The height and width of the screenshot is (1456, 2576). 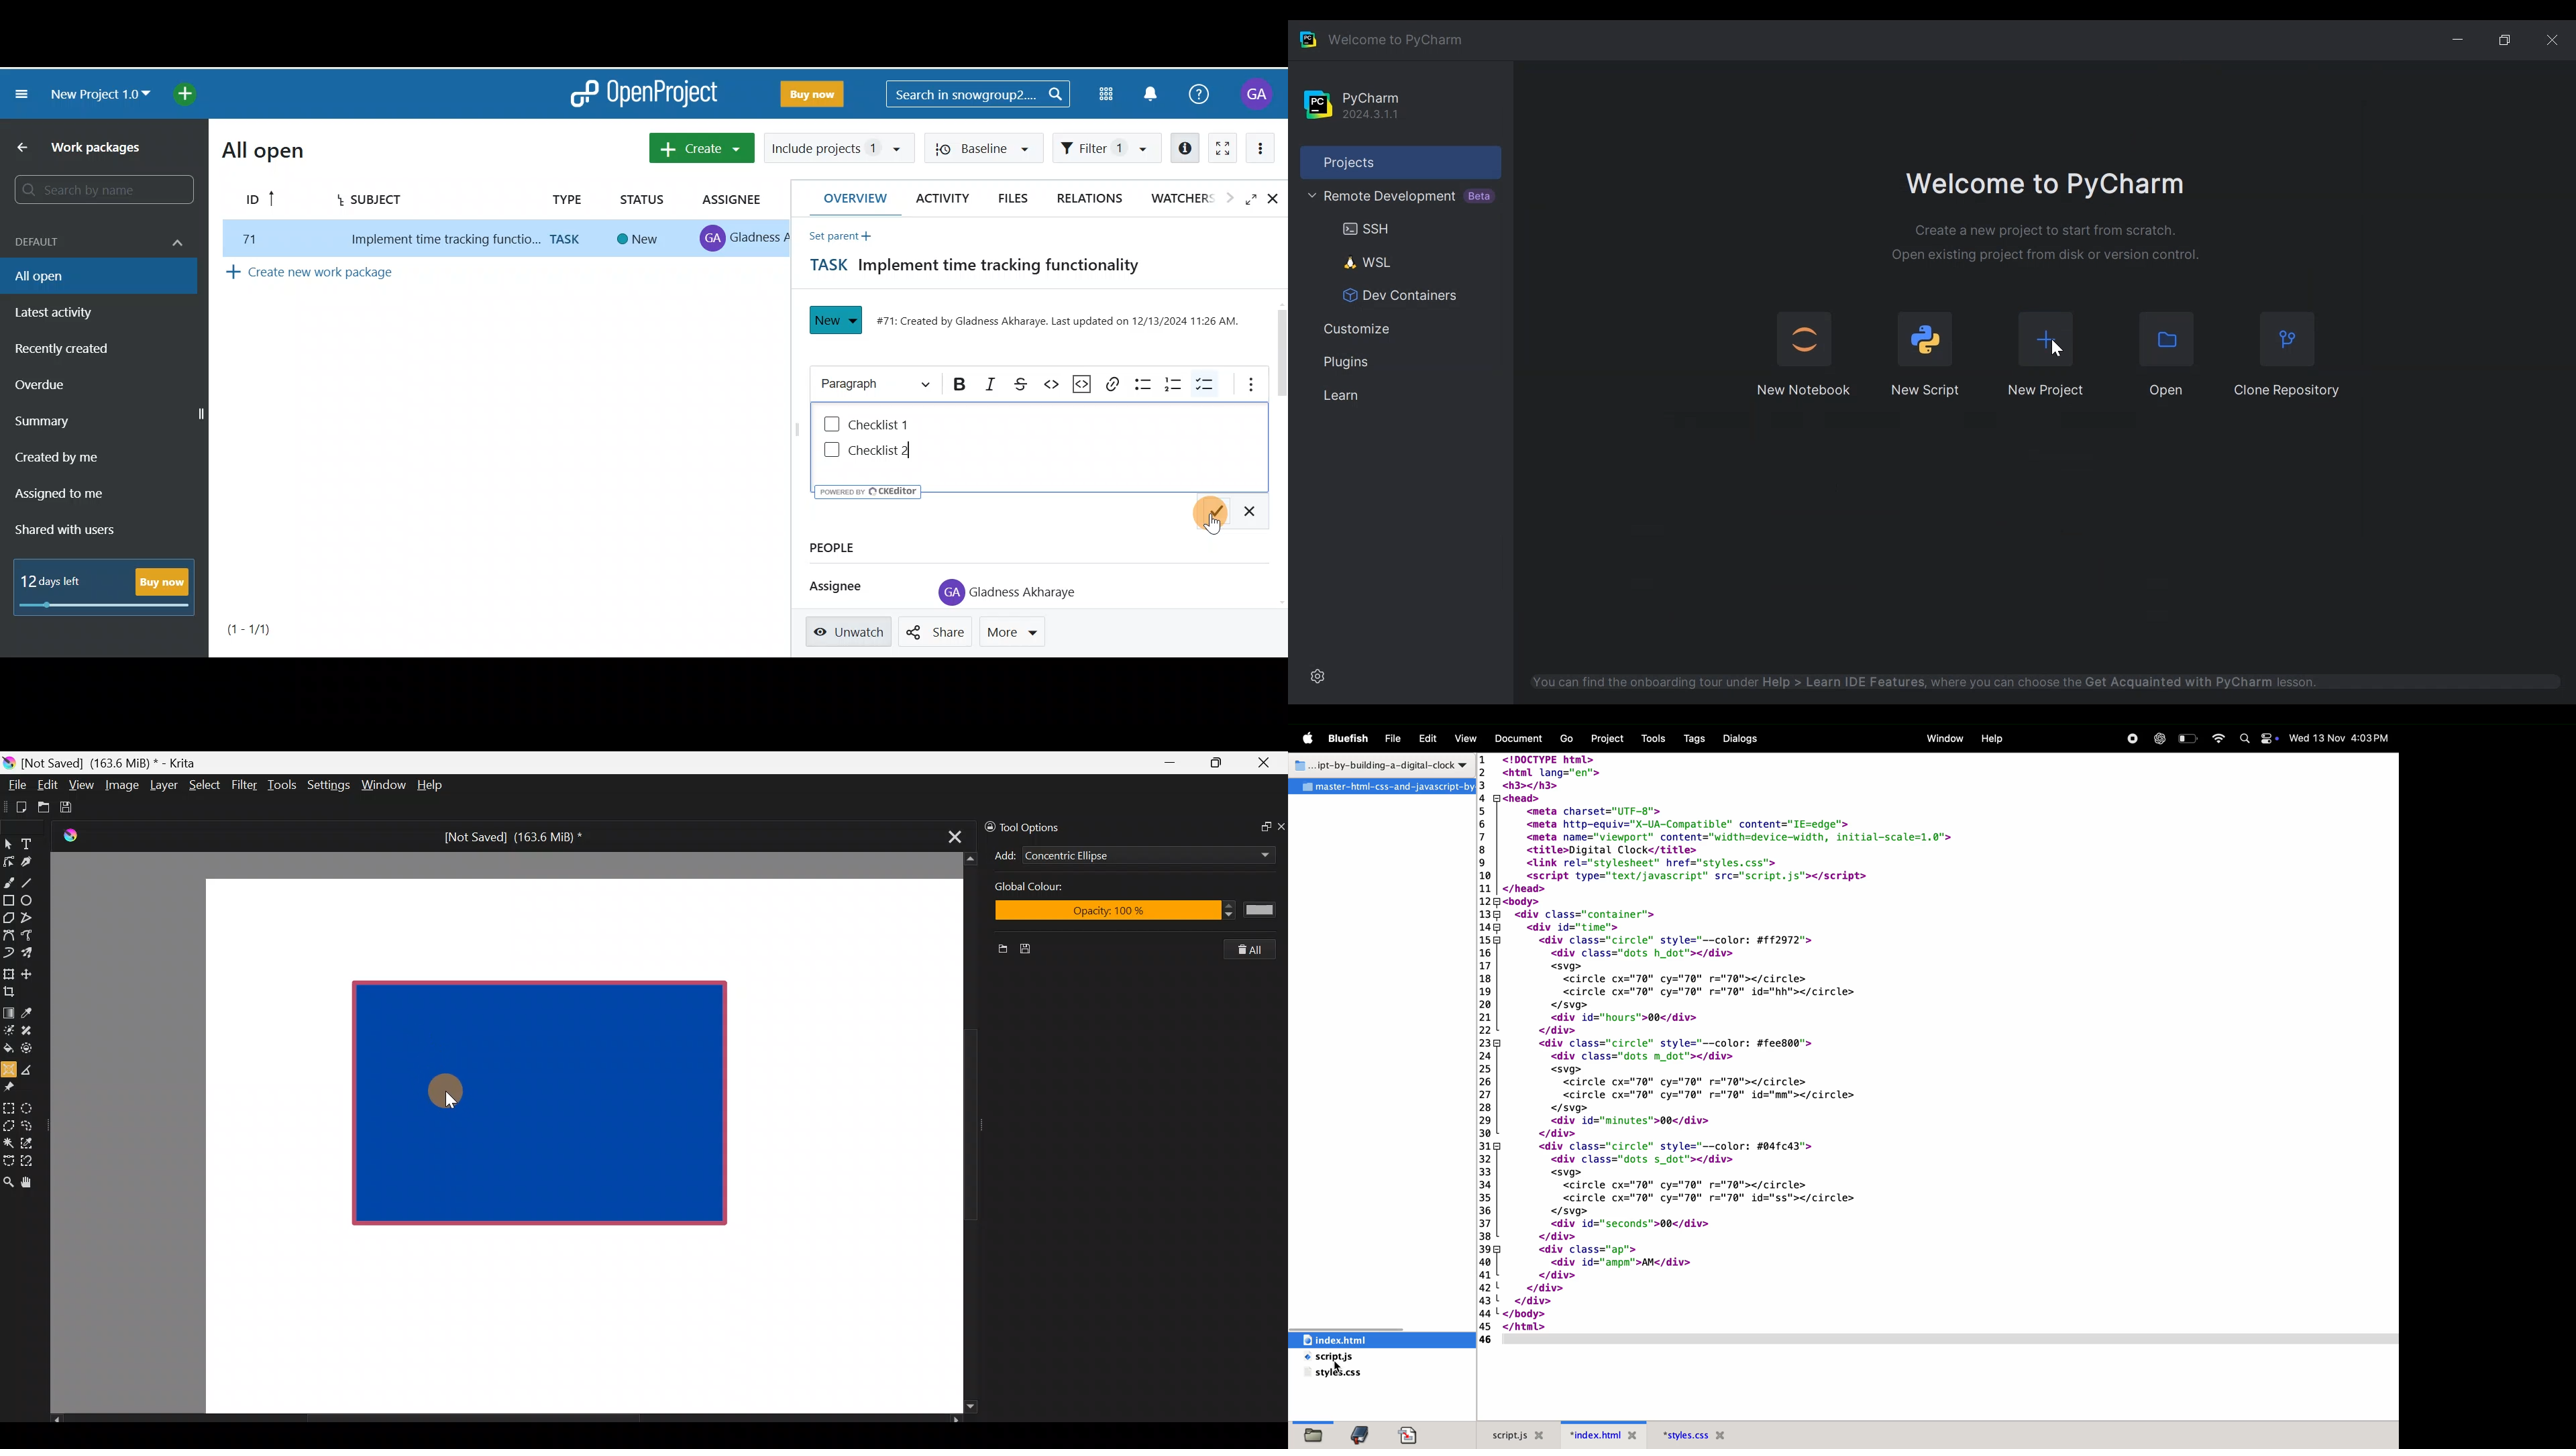 What do you see at coordinates (1108, 857) in the screenshot?
I see `Concentric Ellipse` at bounding box center [1108, 857].